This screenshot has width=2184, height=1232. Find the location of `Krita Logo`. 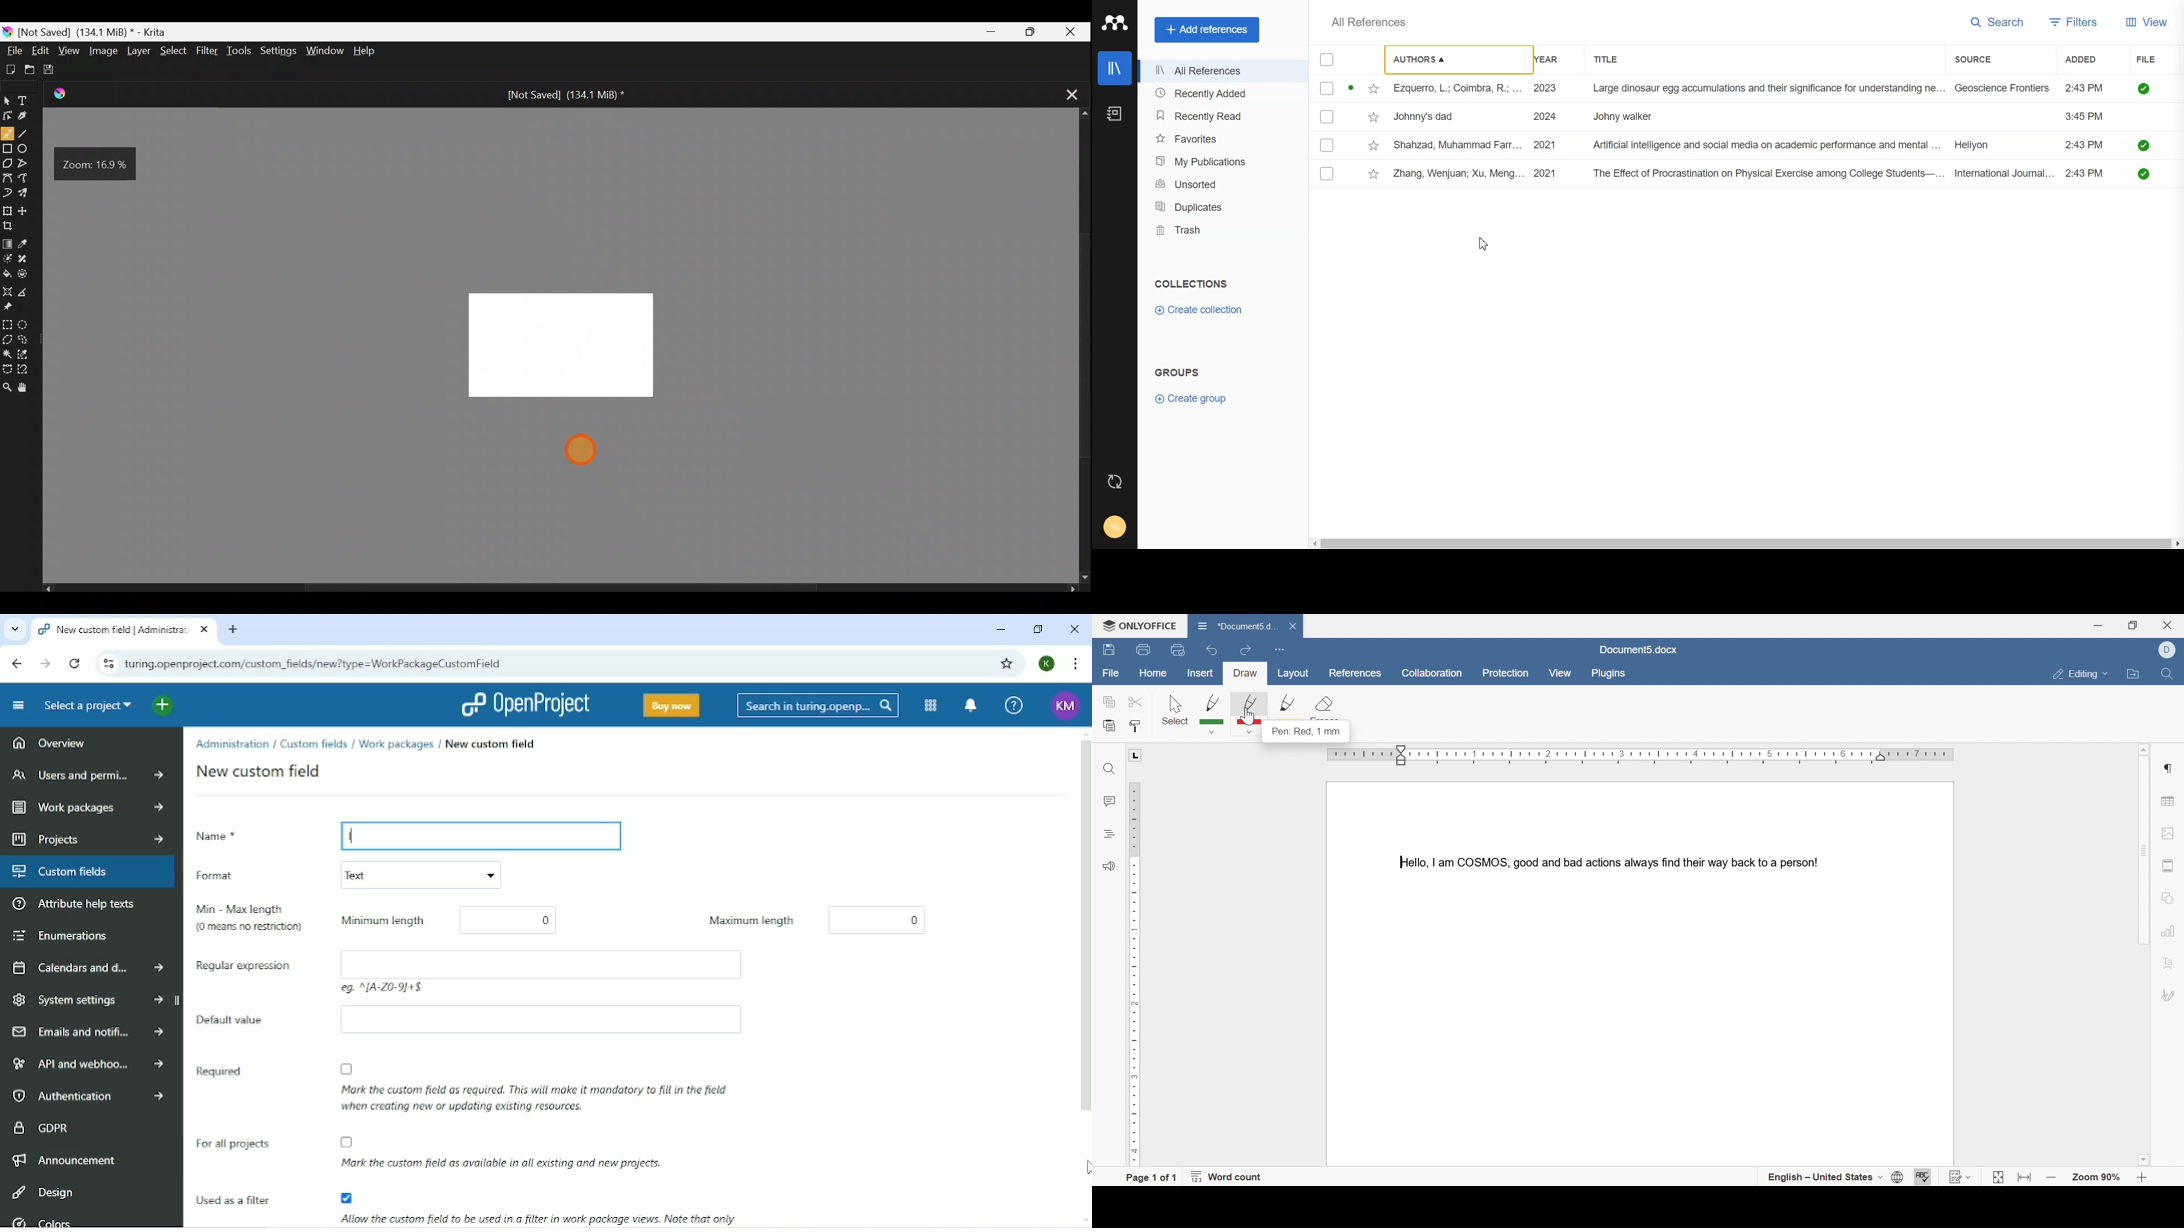

Krita Logo is located at coordinates (65, 93).